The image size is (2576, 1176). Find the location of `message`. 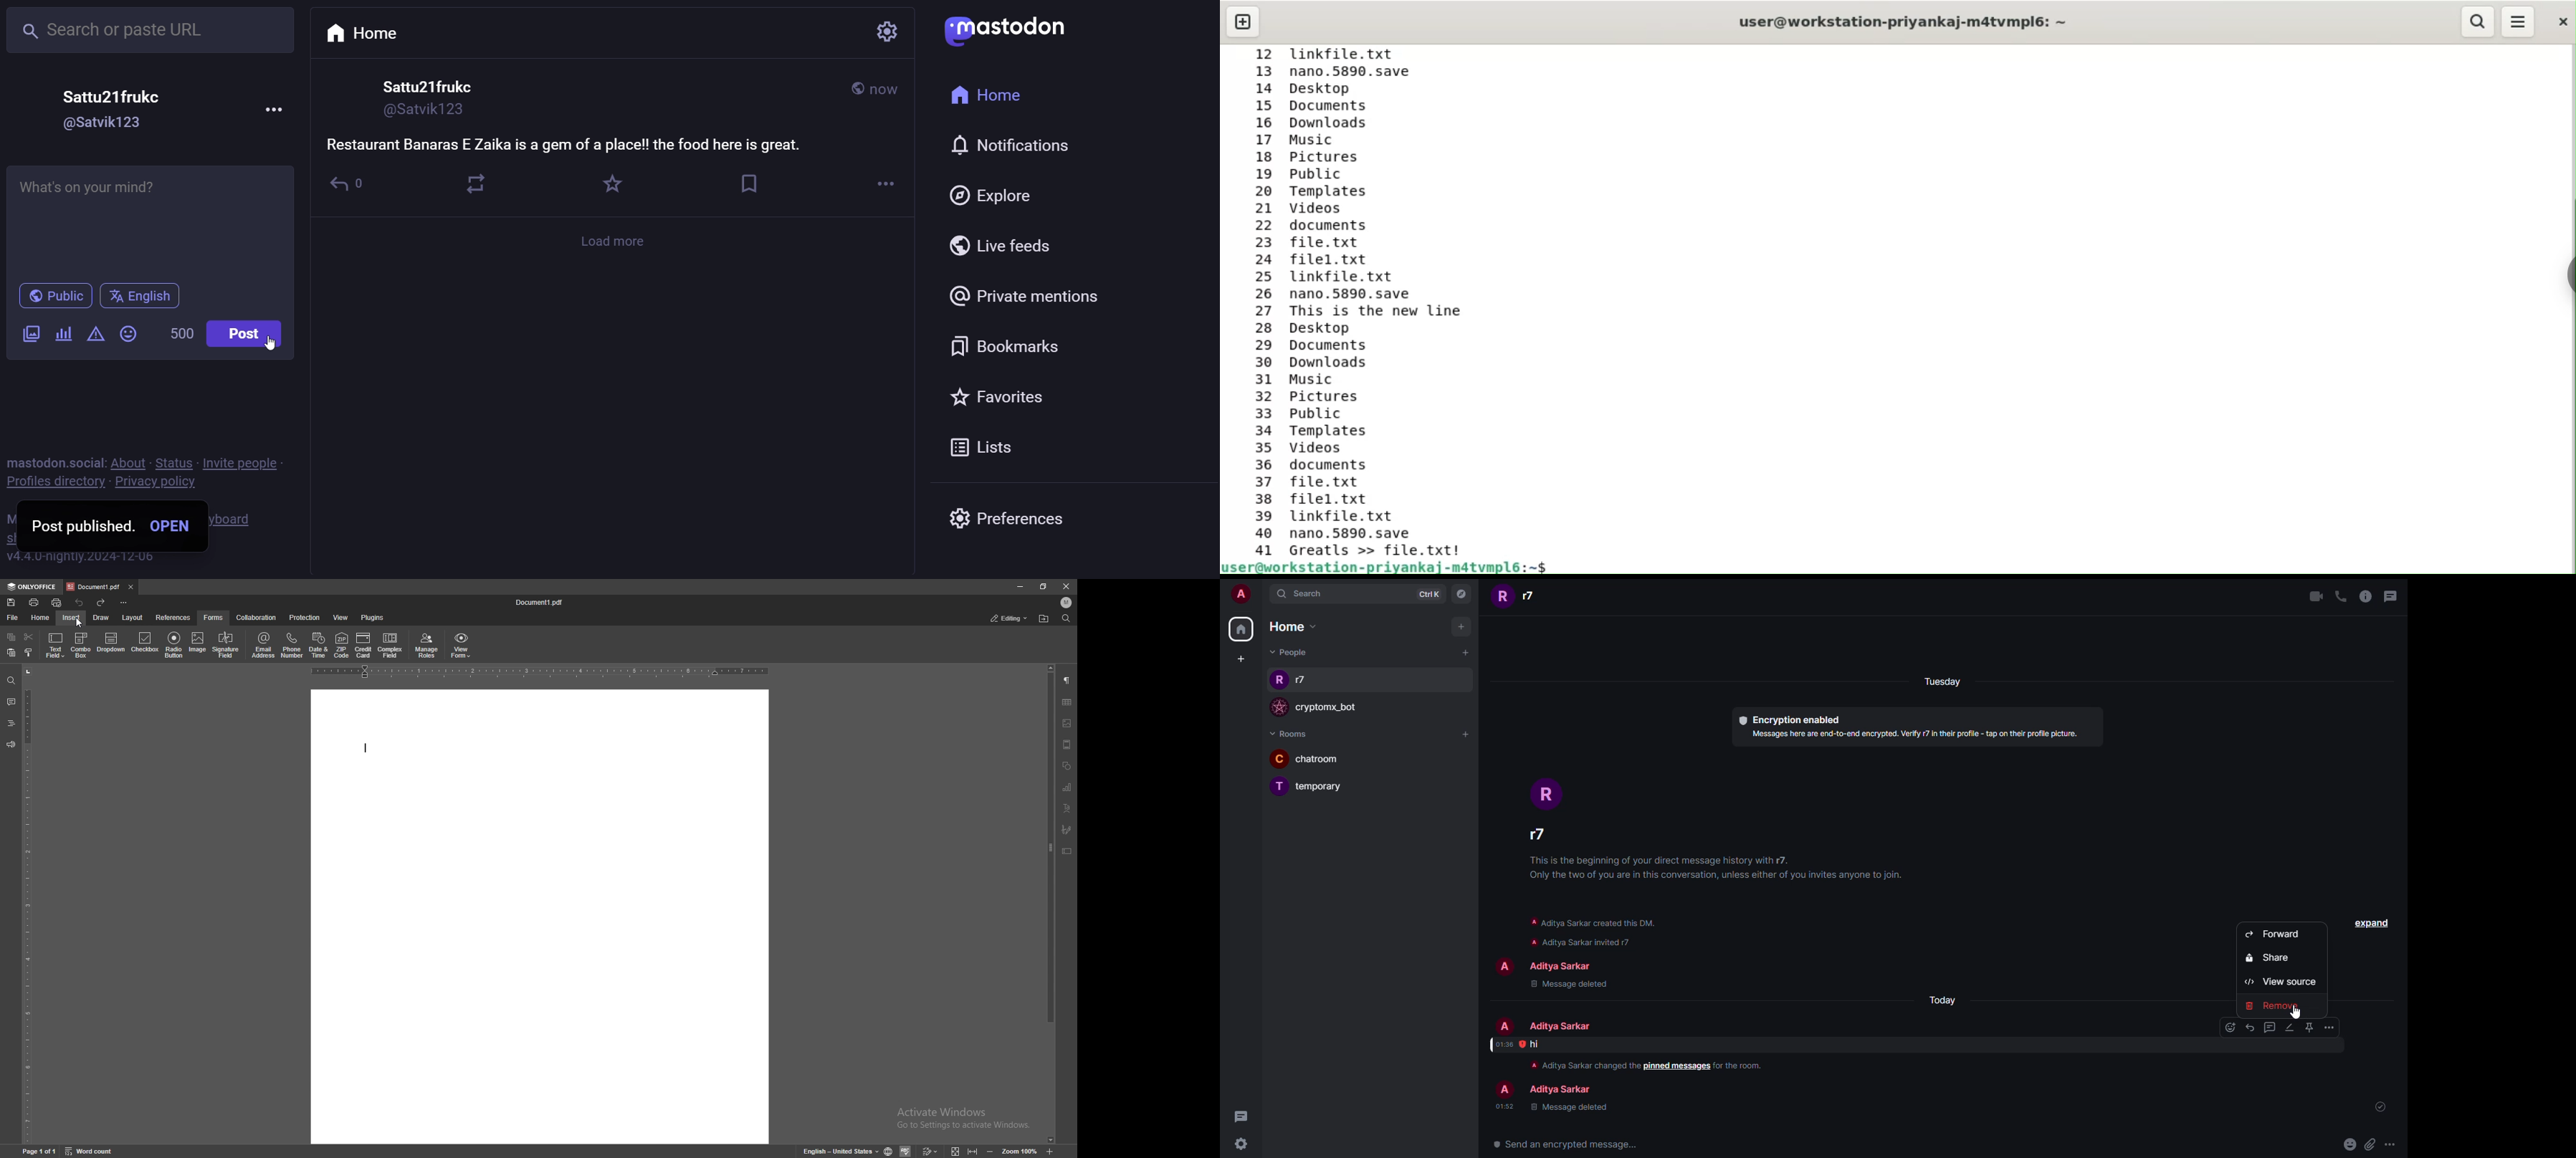

message is located at coordinates (1535, 1044).